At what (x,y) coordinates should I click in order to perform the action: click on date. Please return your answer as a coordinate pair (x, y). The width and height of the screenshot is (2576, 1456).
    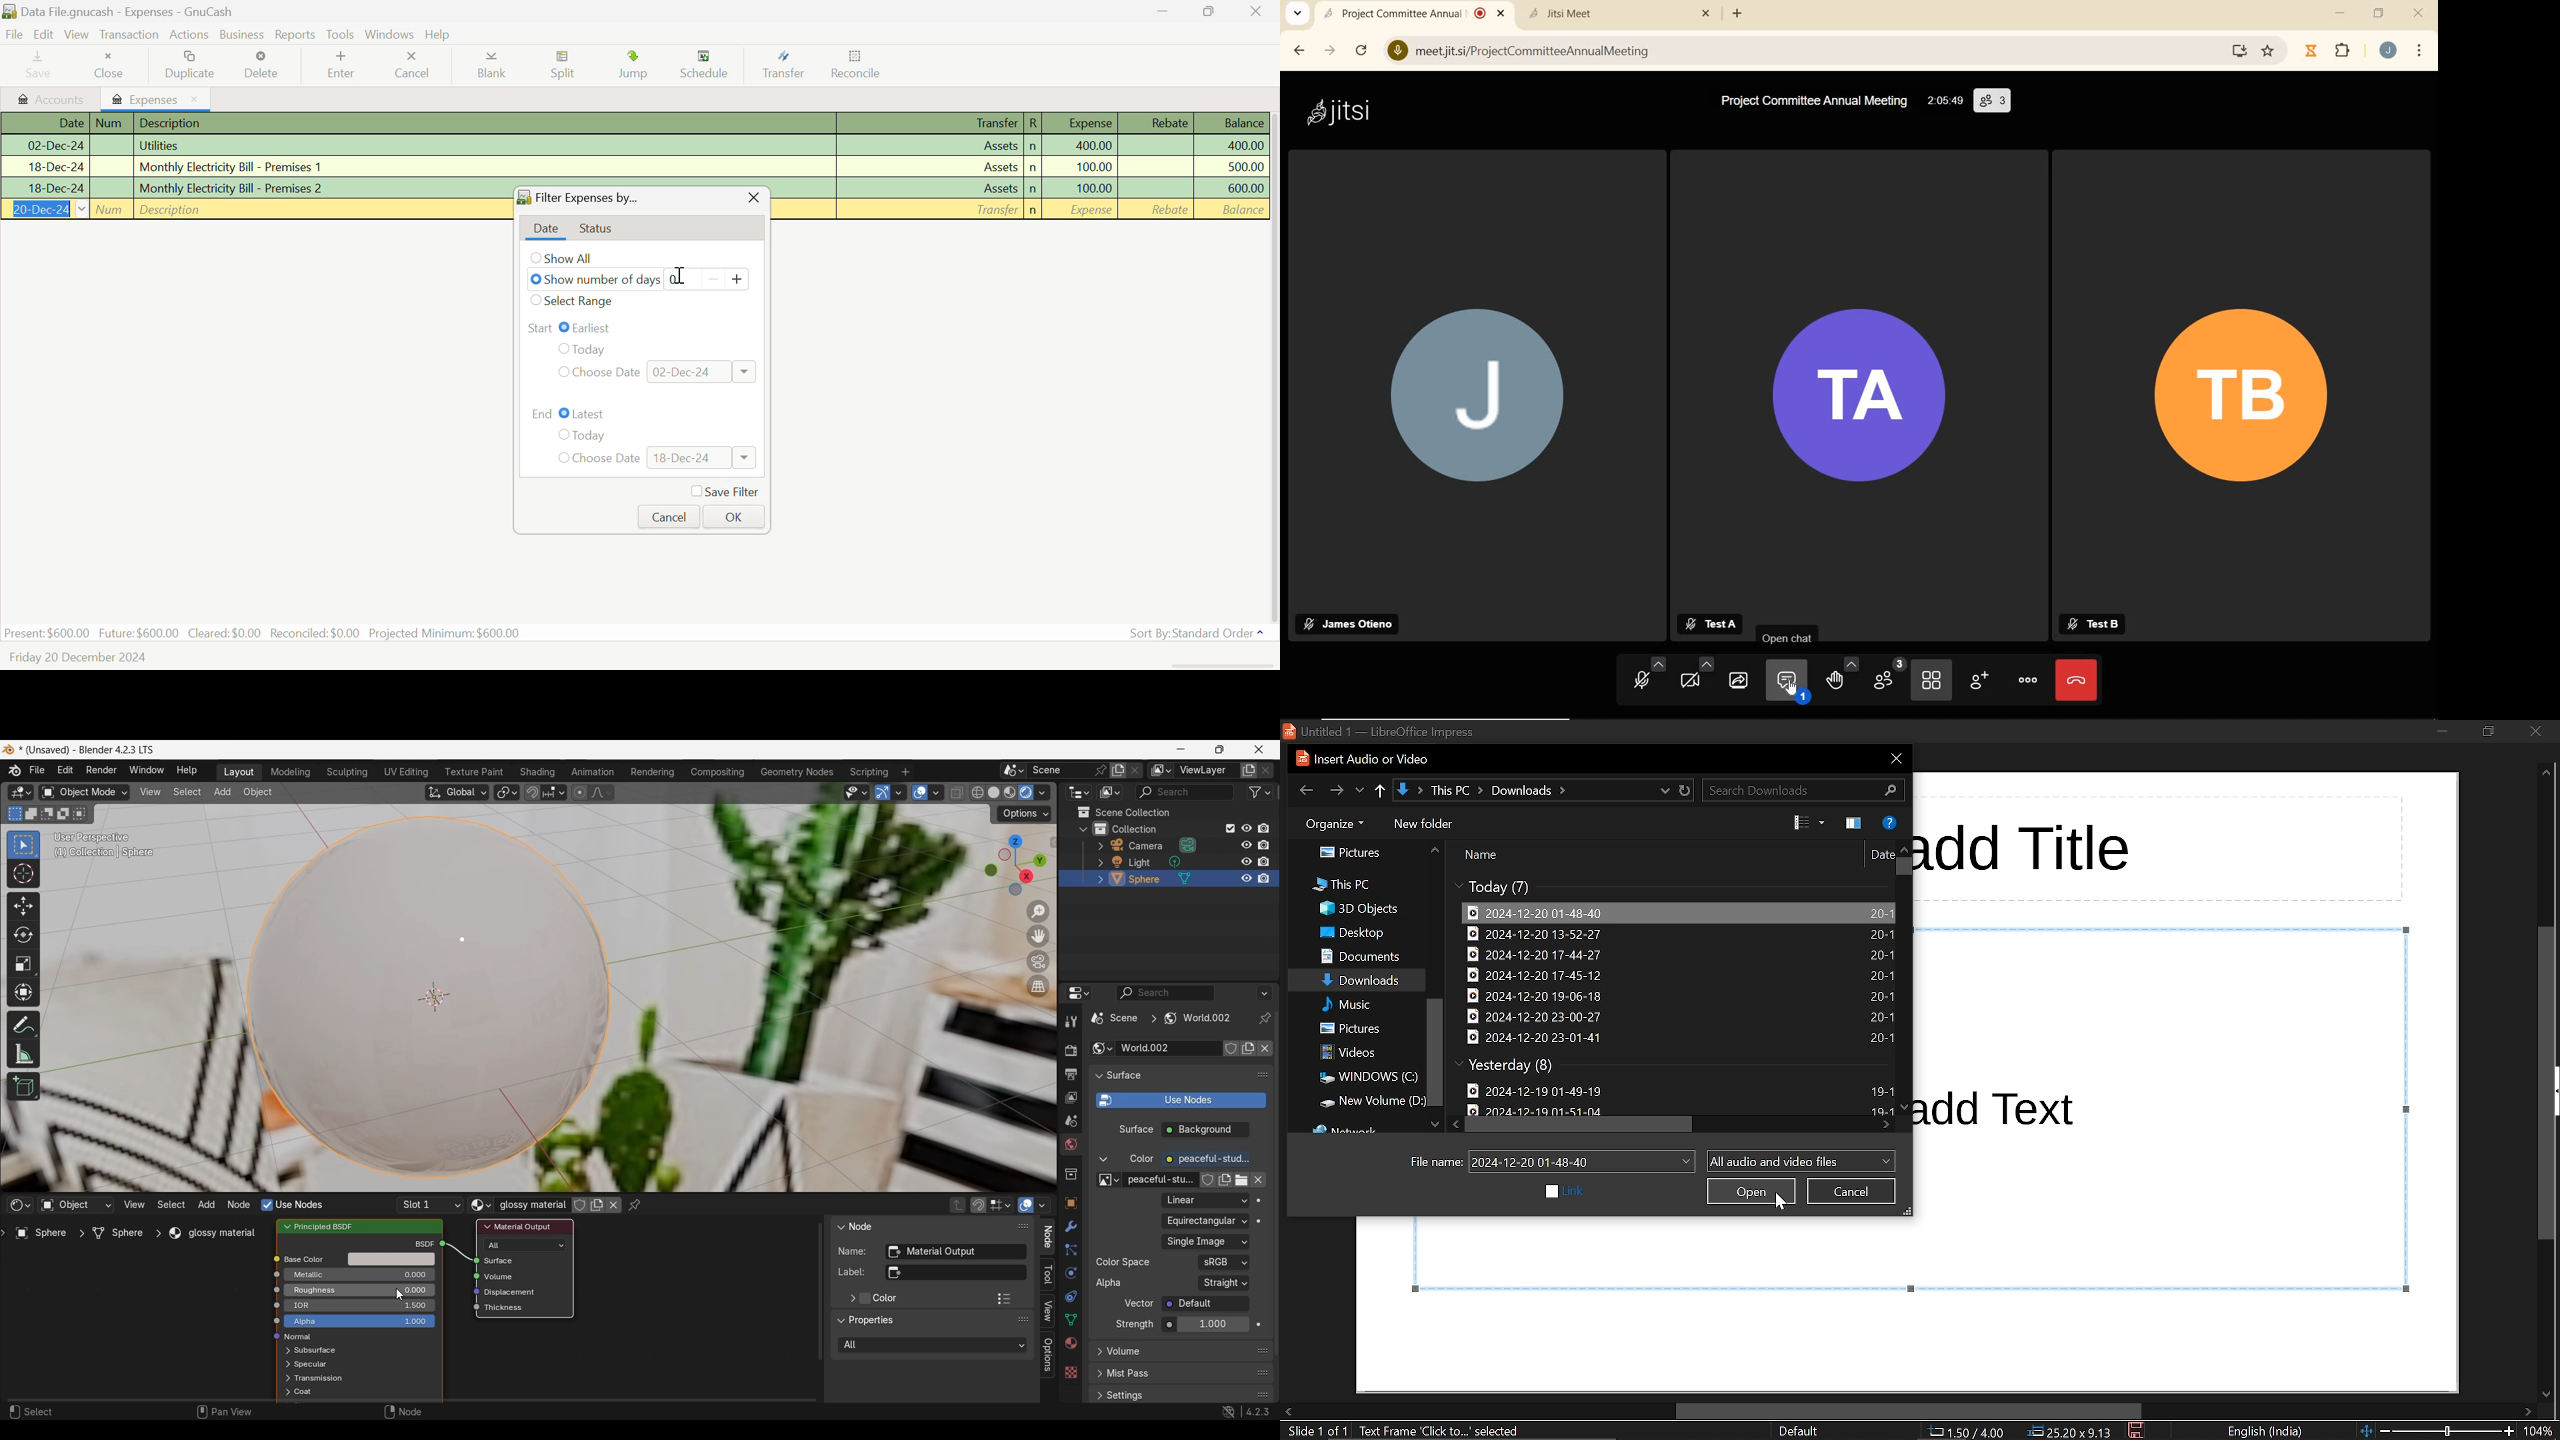
    Looking at the image, I should click on (1879, 854).